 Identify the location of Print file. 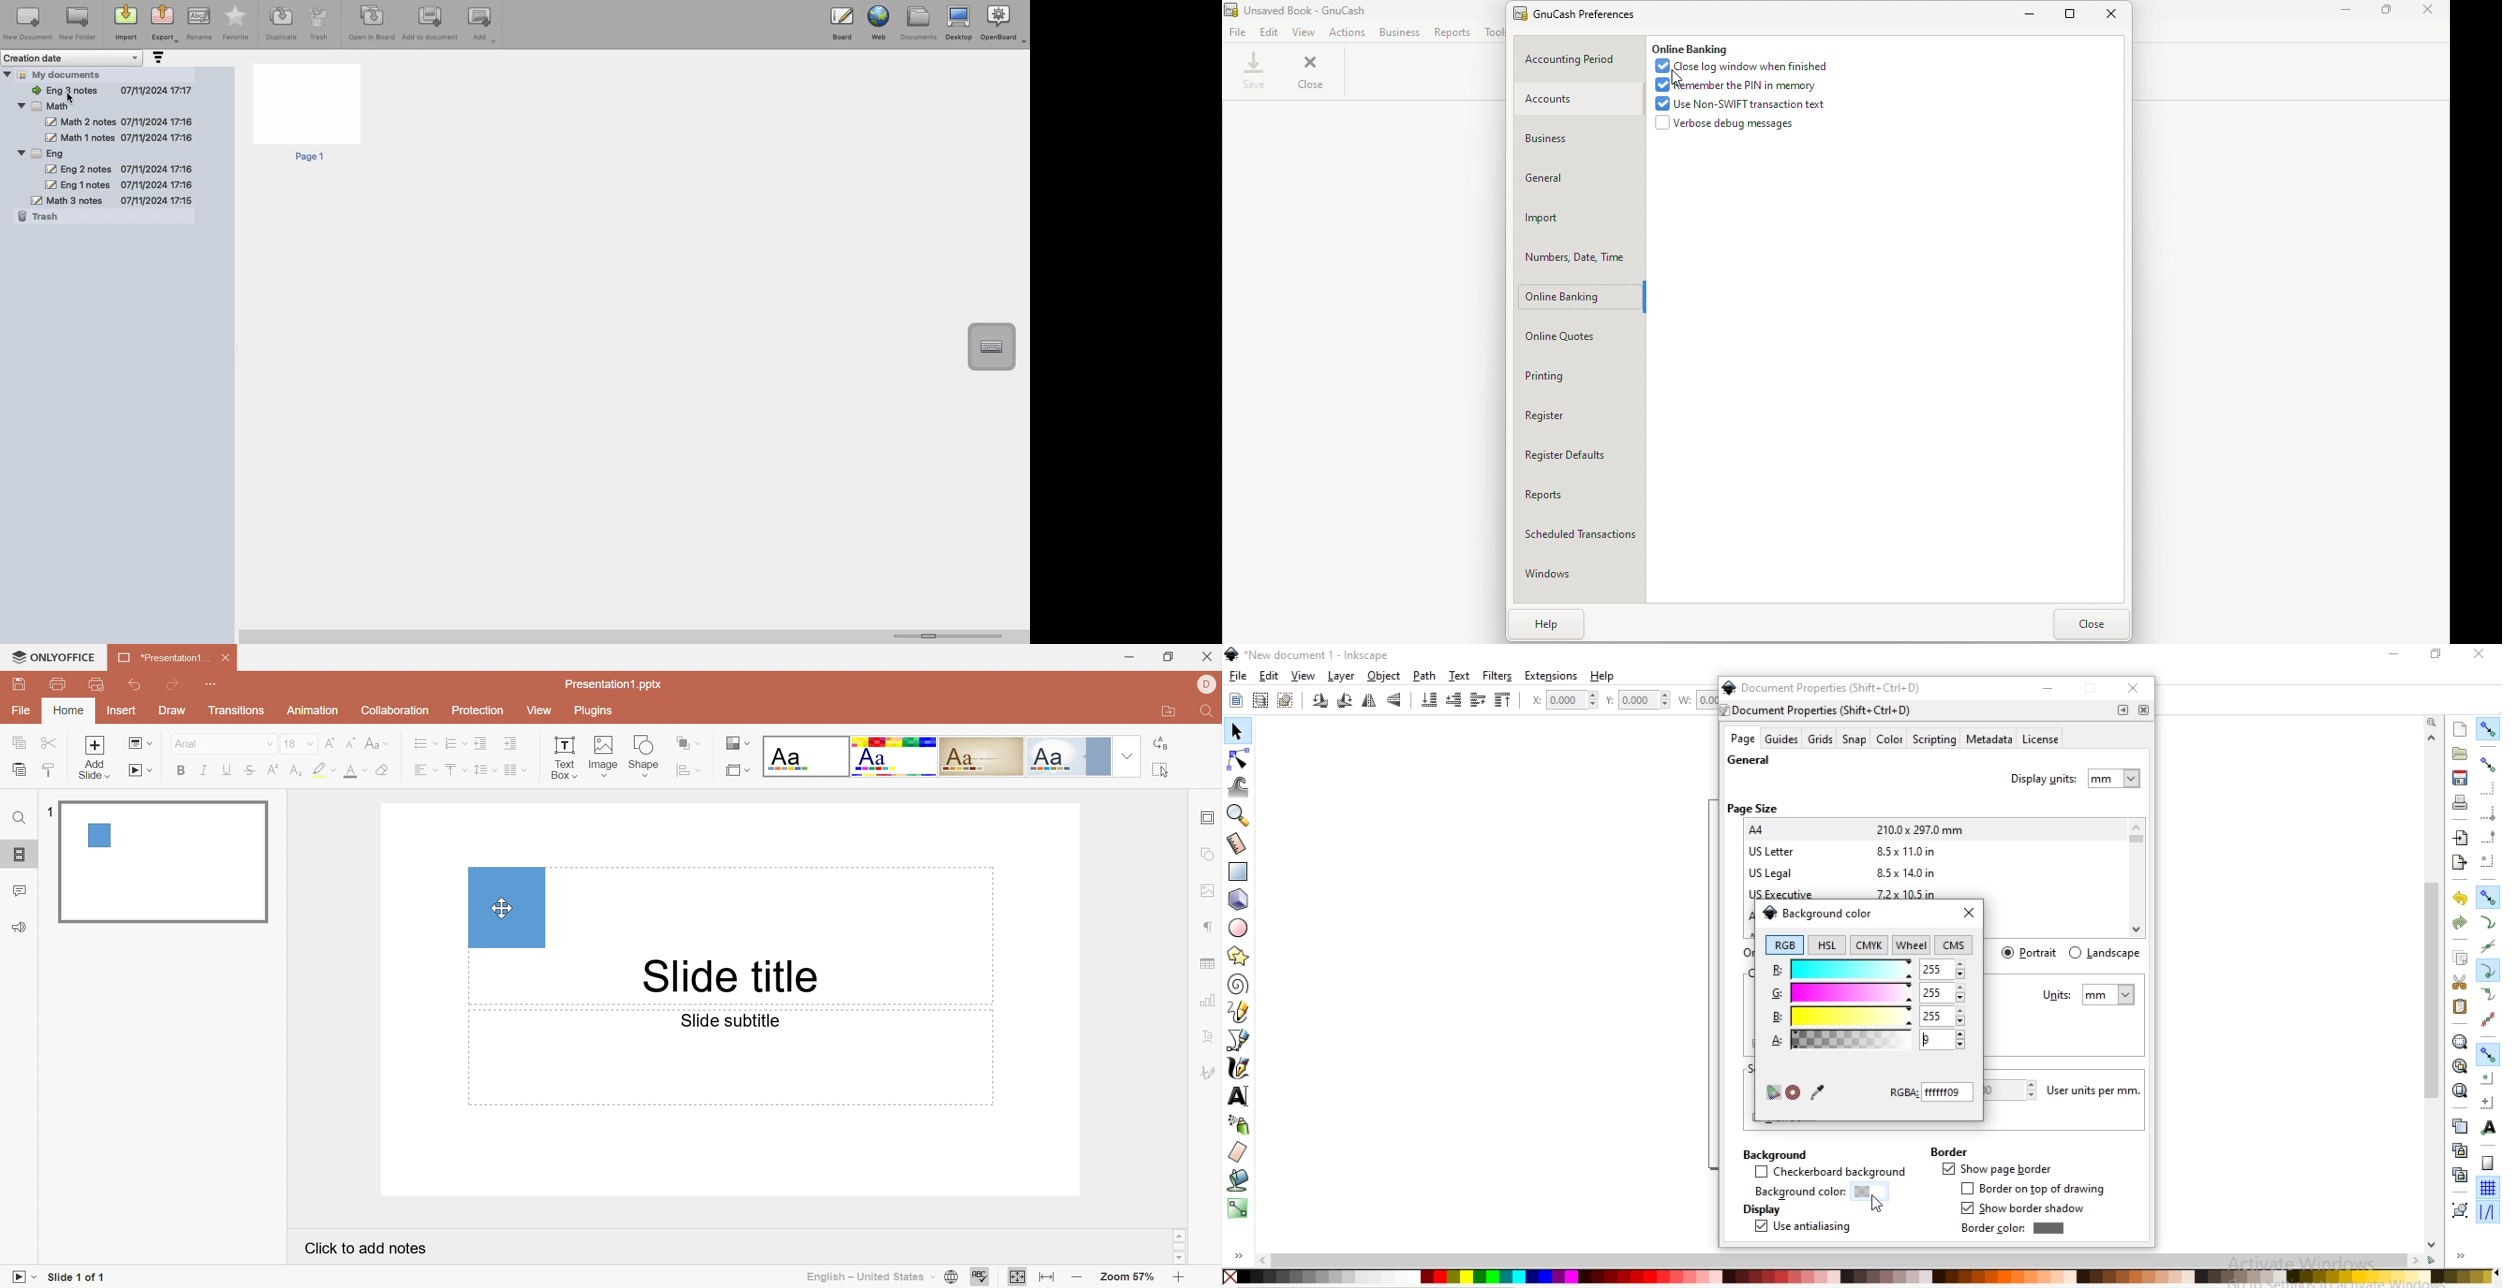
(61, 683).